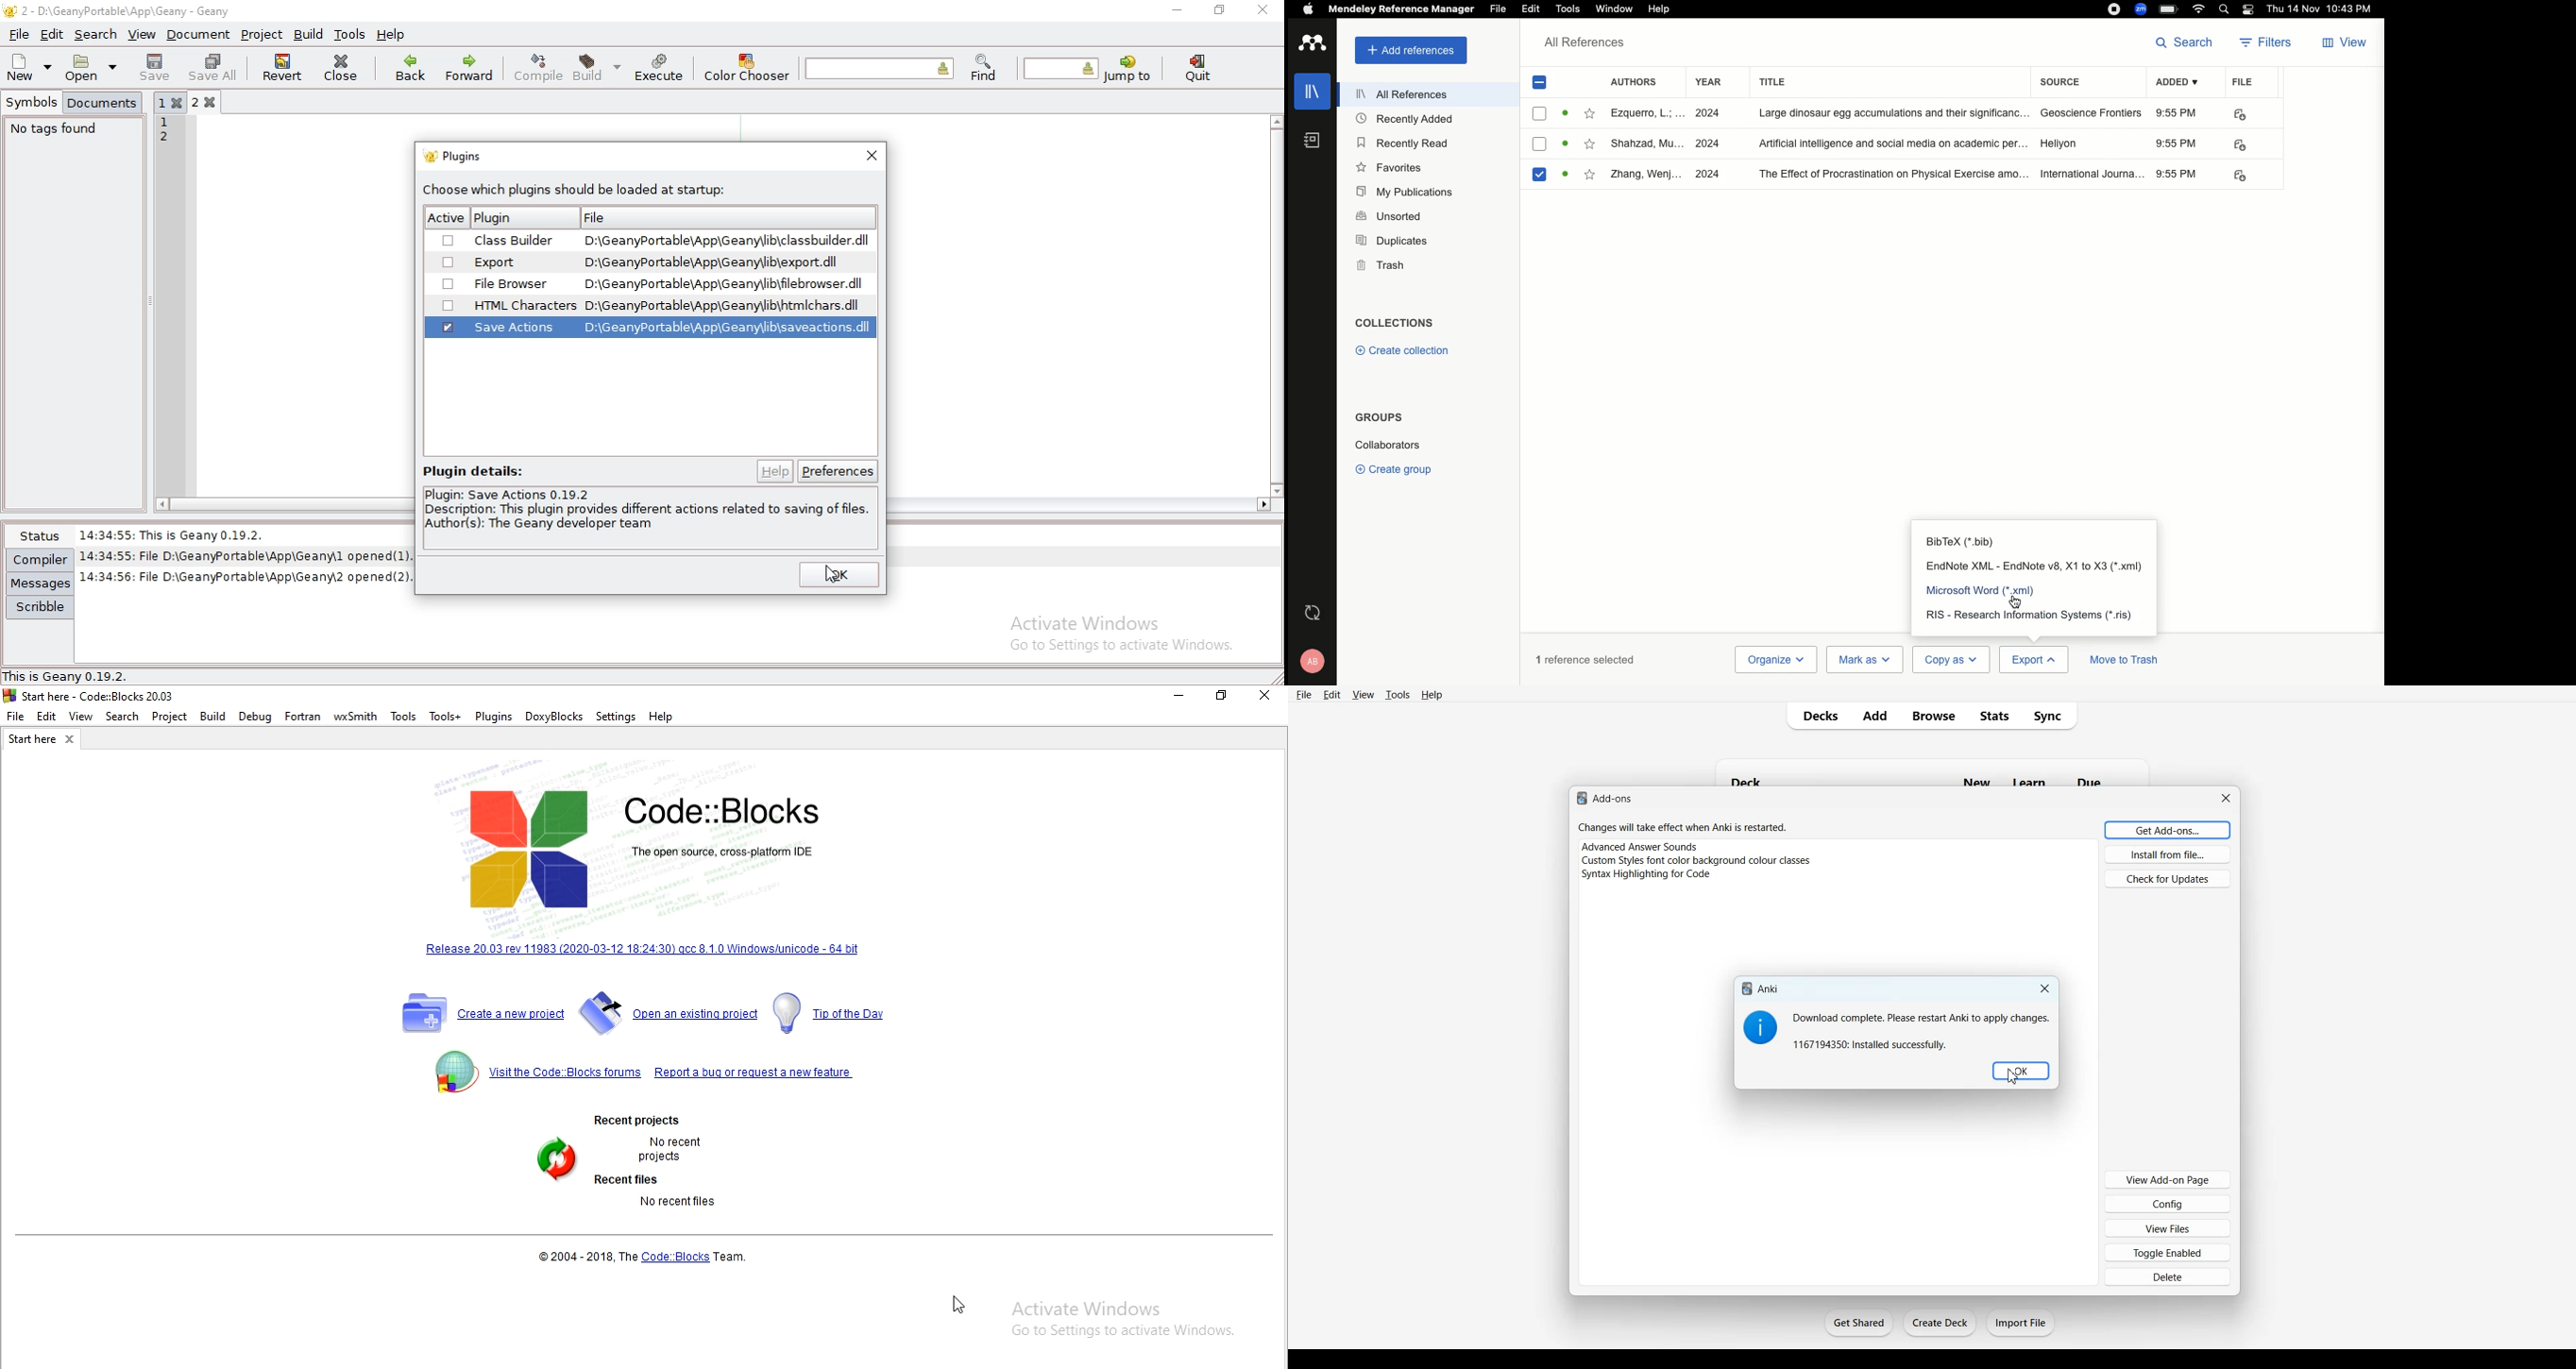  I want to click on Search, so click(2188, 42).